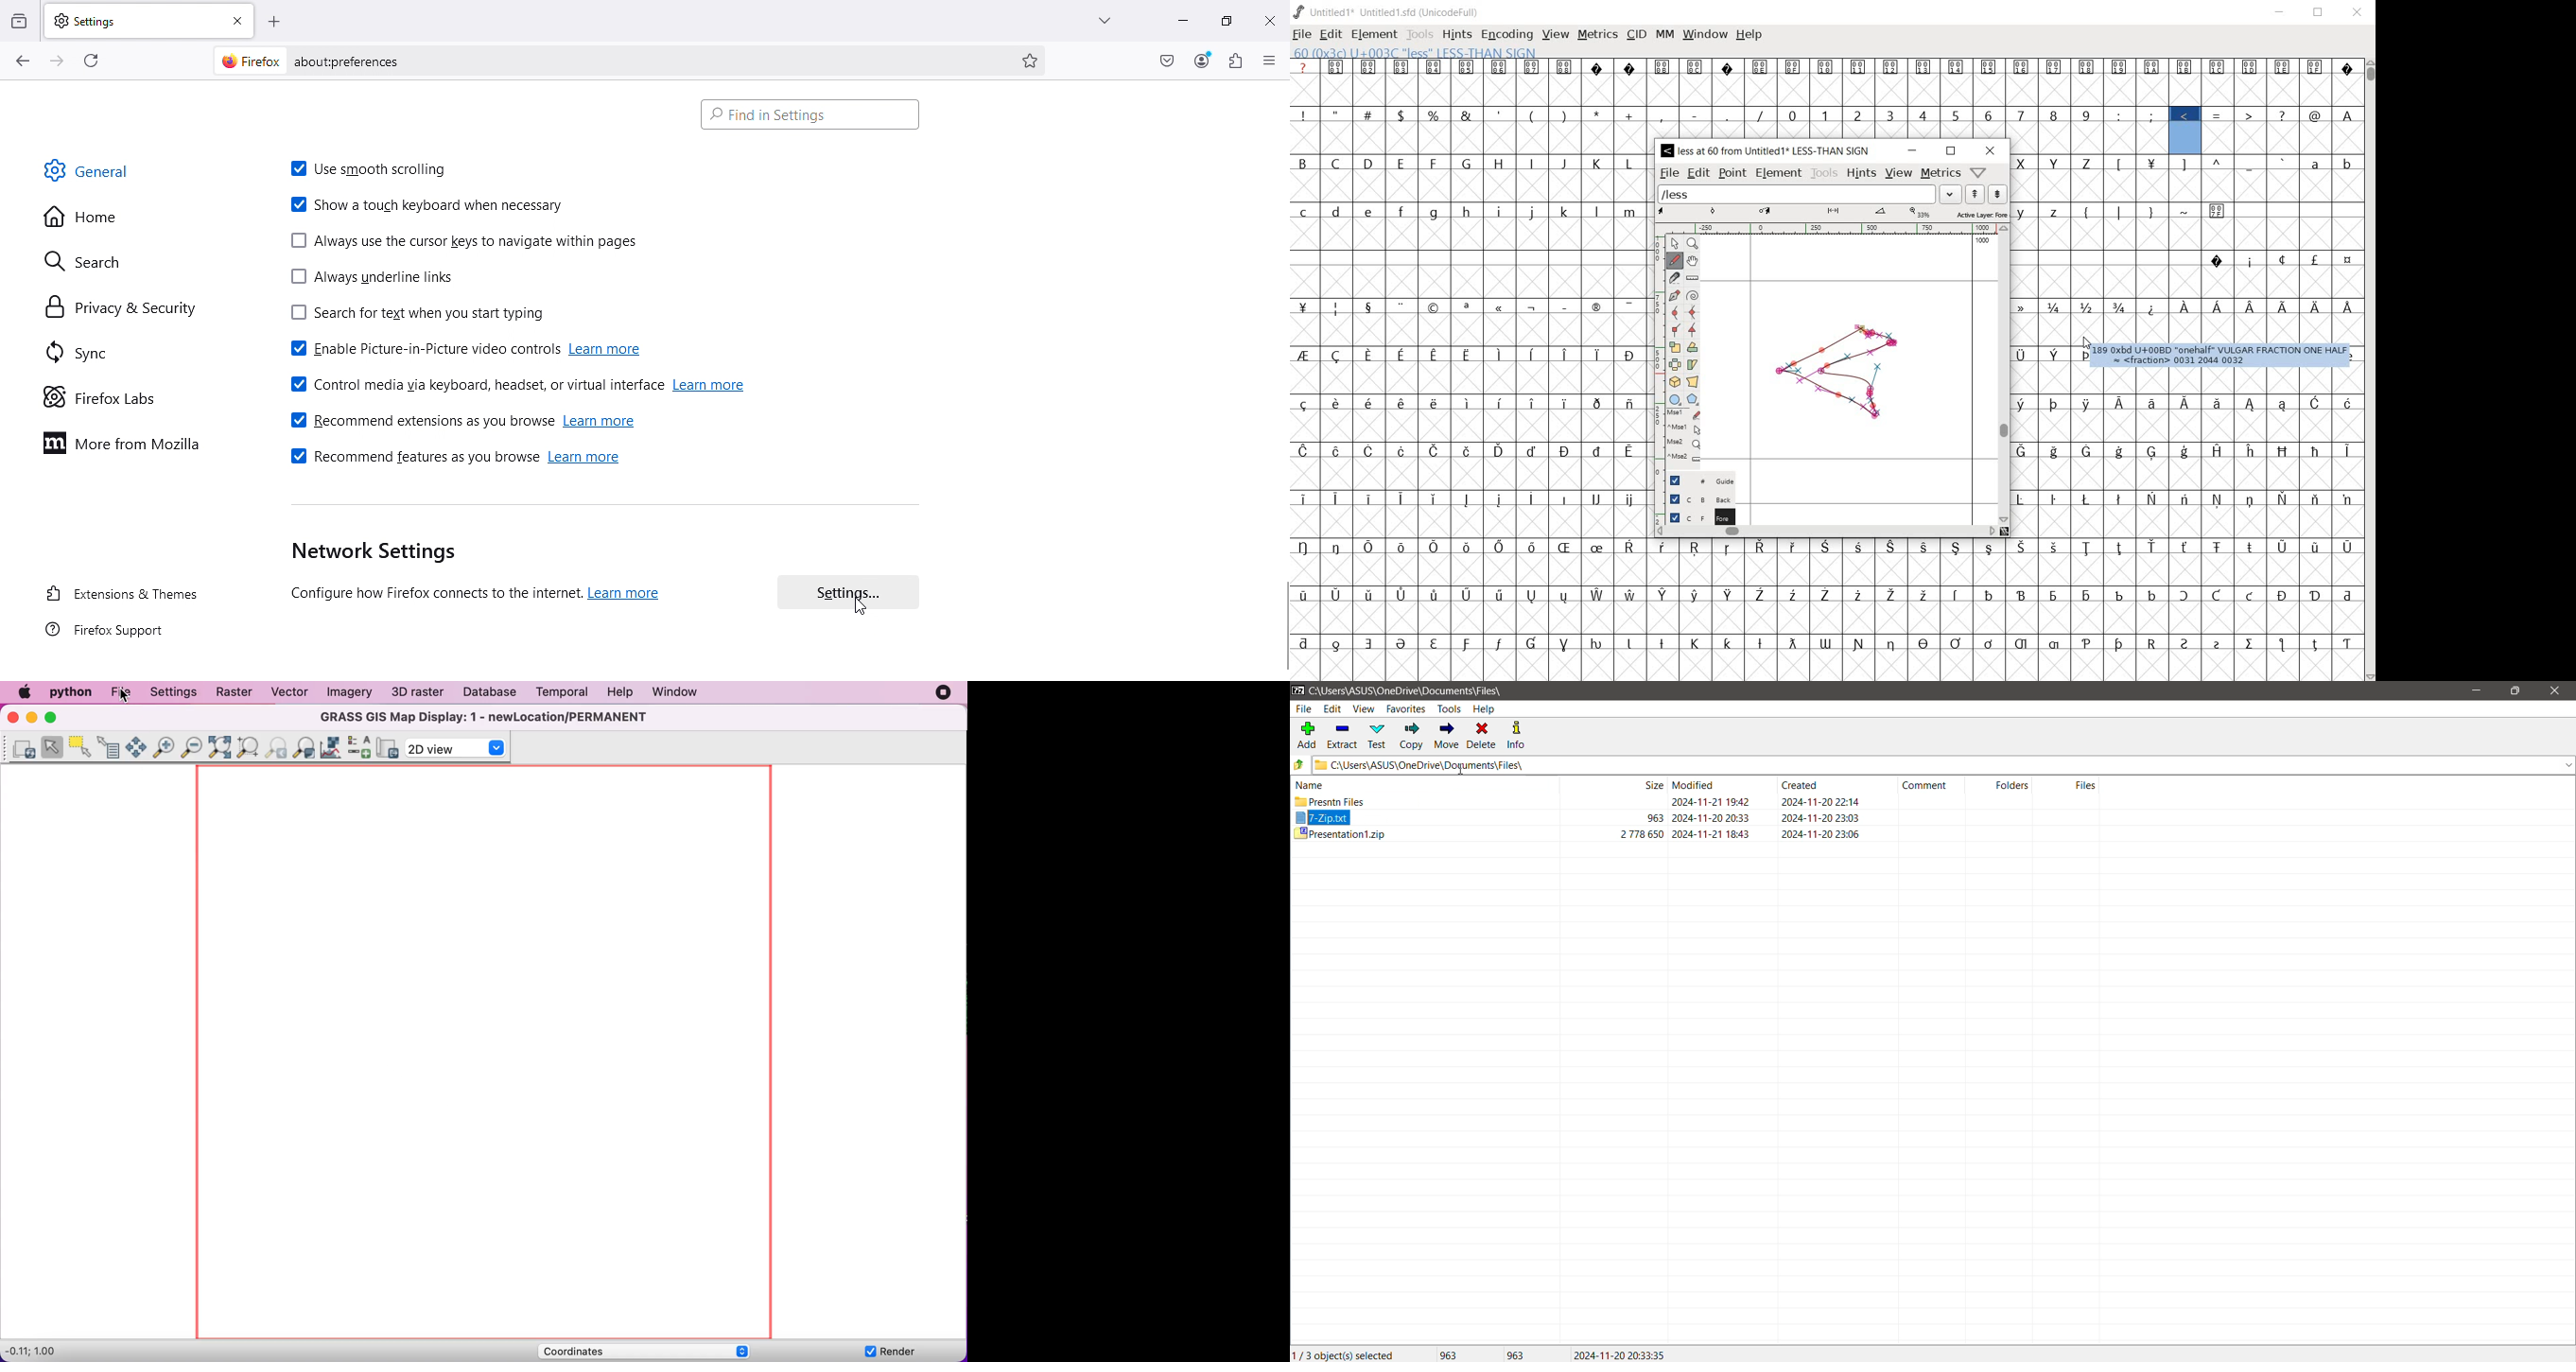 This screenshot has height=1372, width=2576. I want to click on capital letters X Y Y, so click(2058, 161).